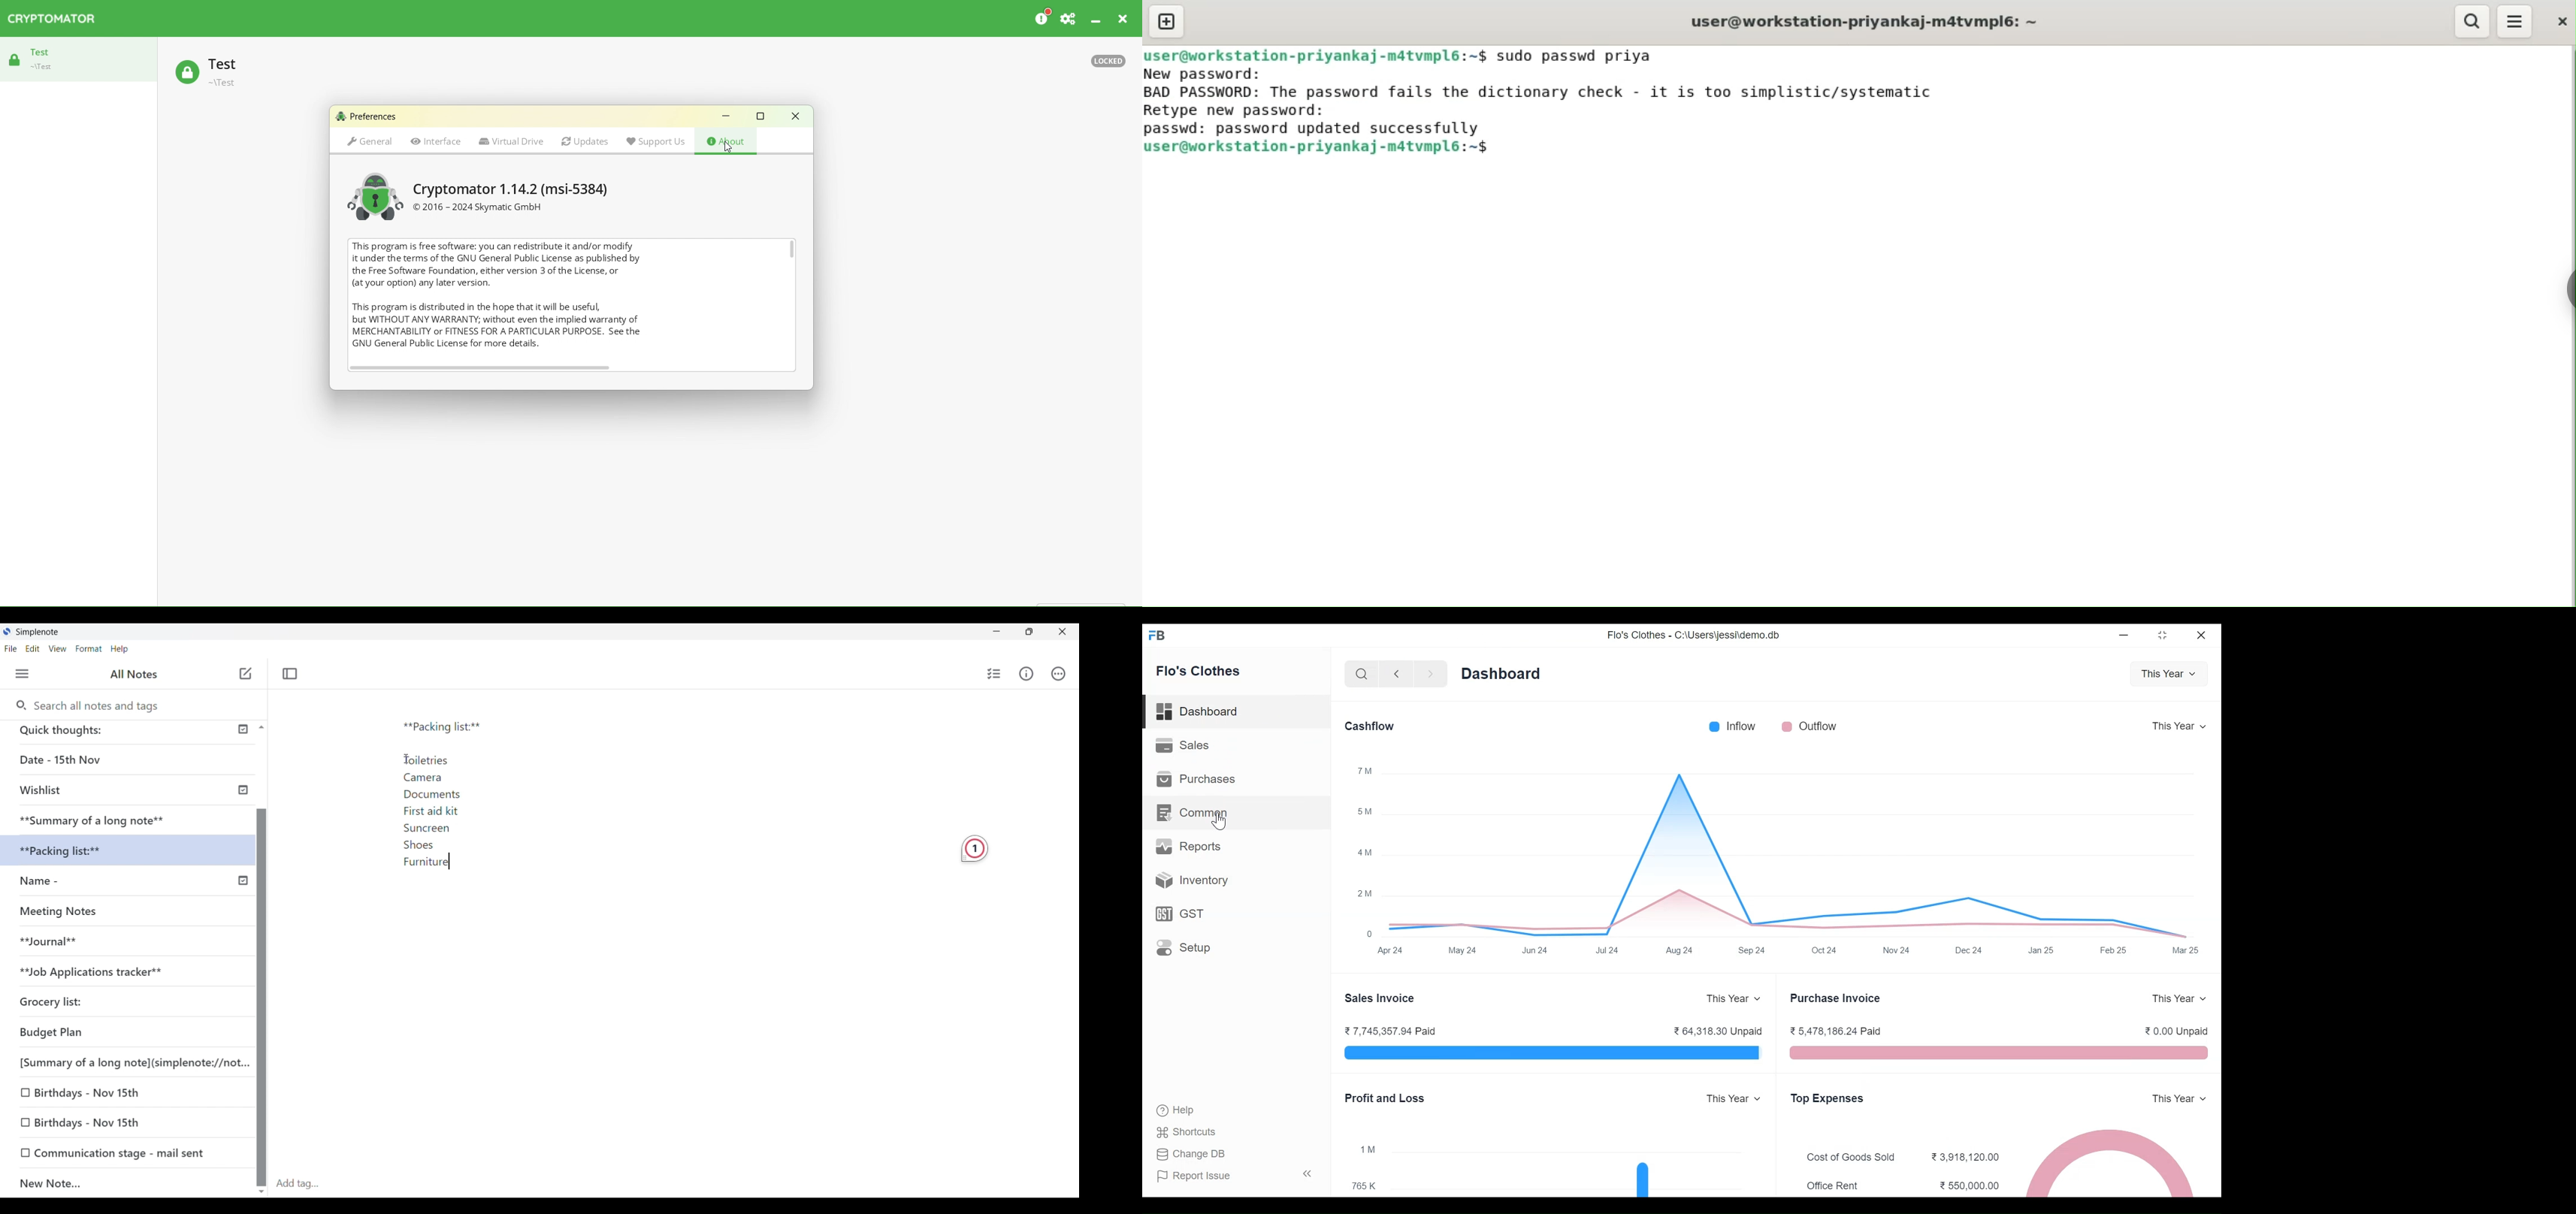 The image size is (2576, 1232). Describe the element at coordinates (1190, 1153) in the screenshot. I see `Change DB` at that location.